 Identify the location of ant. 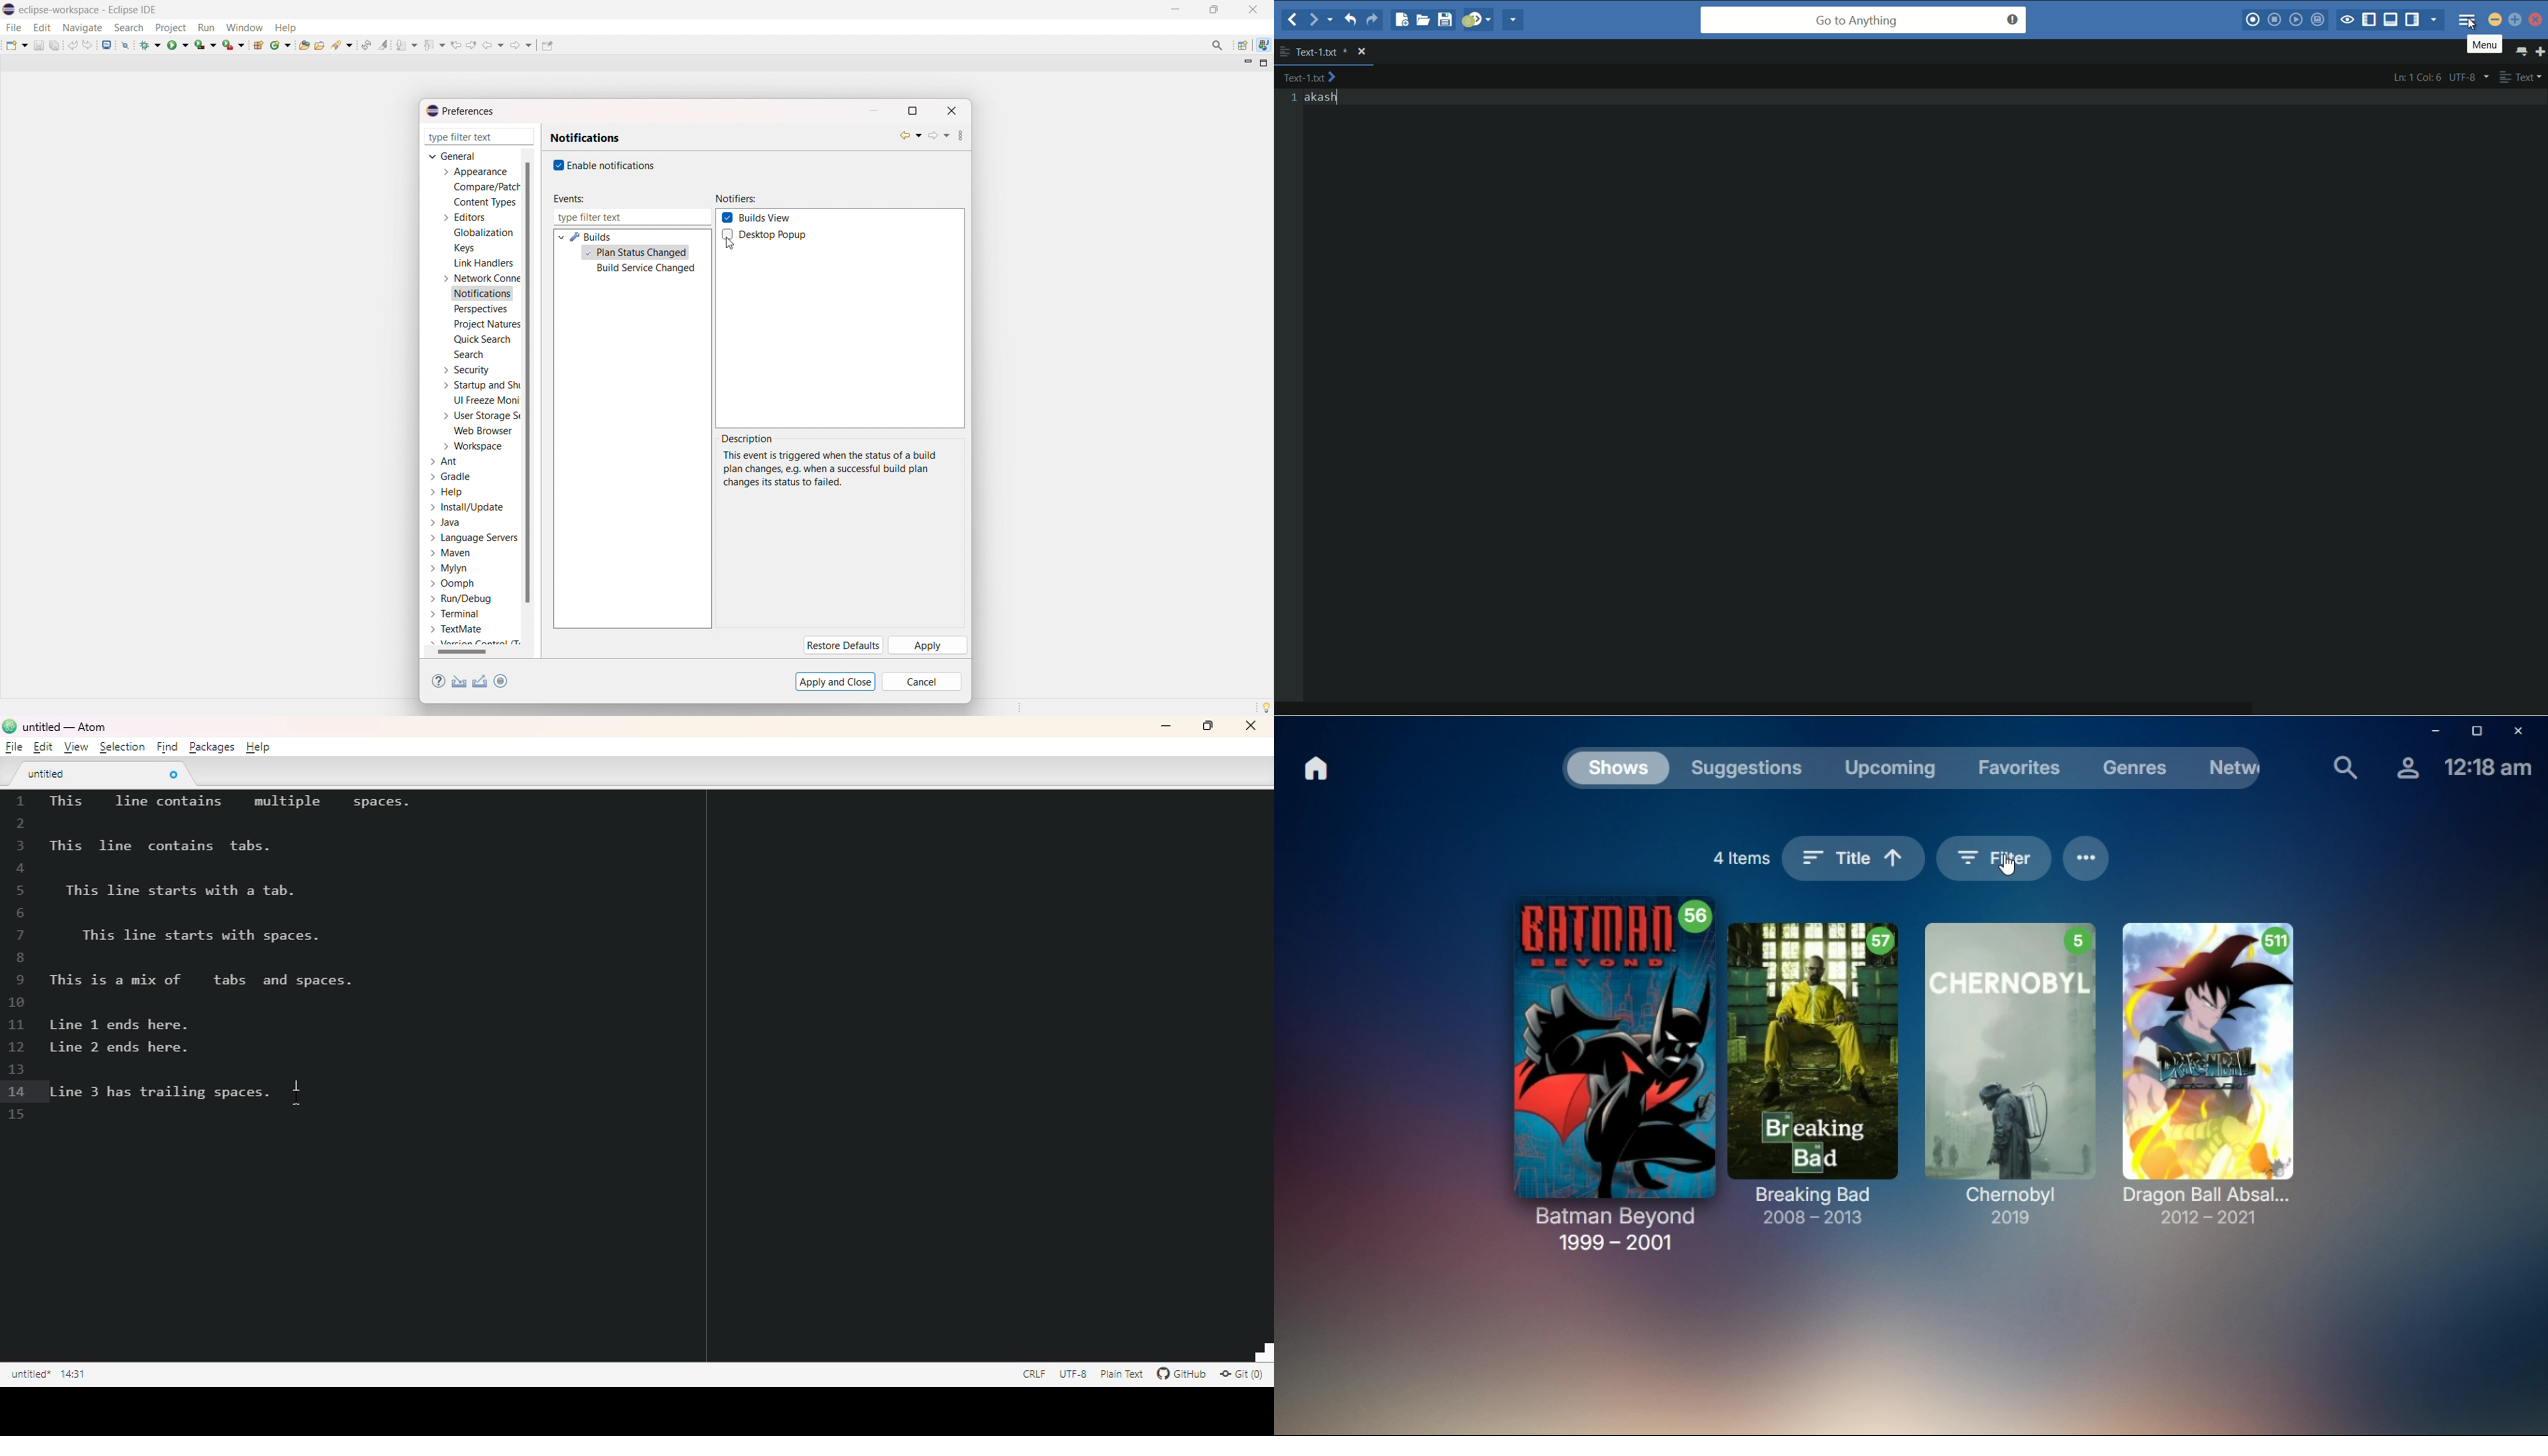
(445, 462).